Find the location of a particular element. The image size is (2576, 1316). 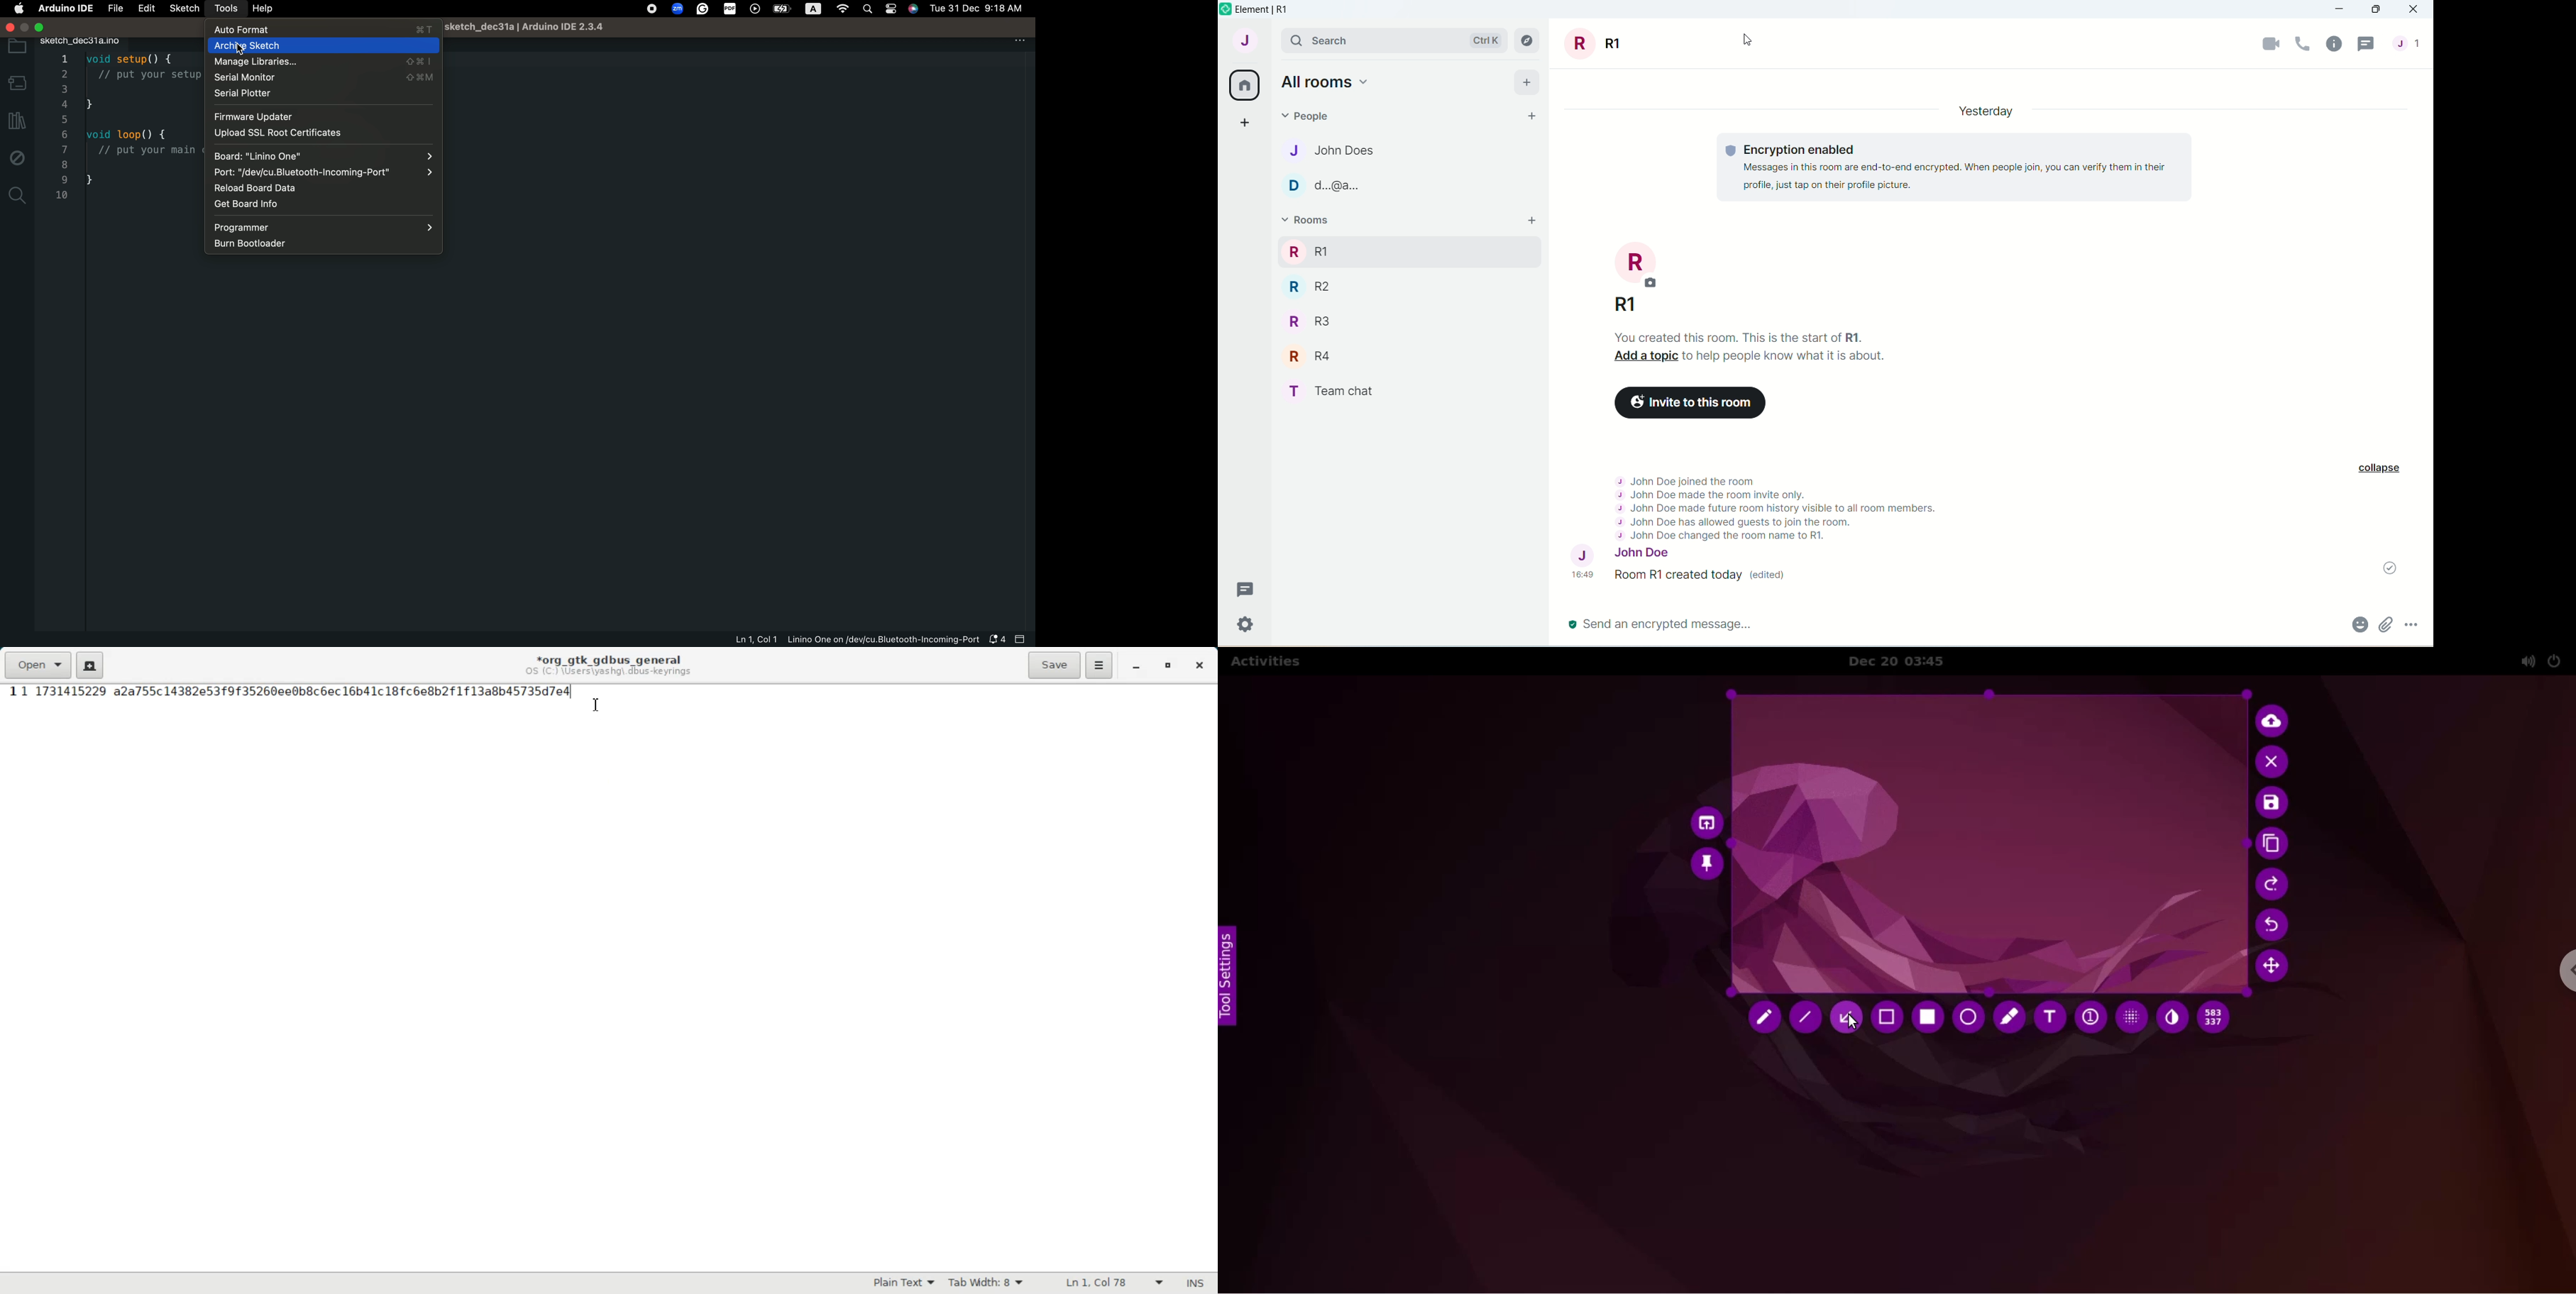

threads is located at coordinates (1249, 587).